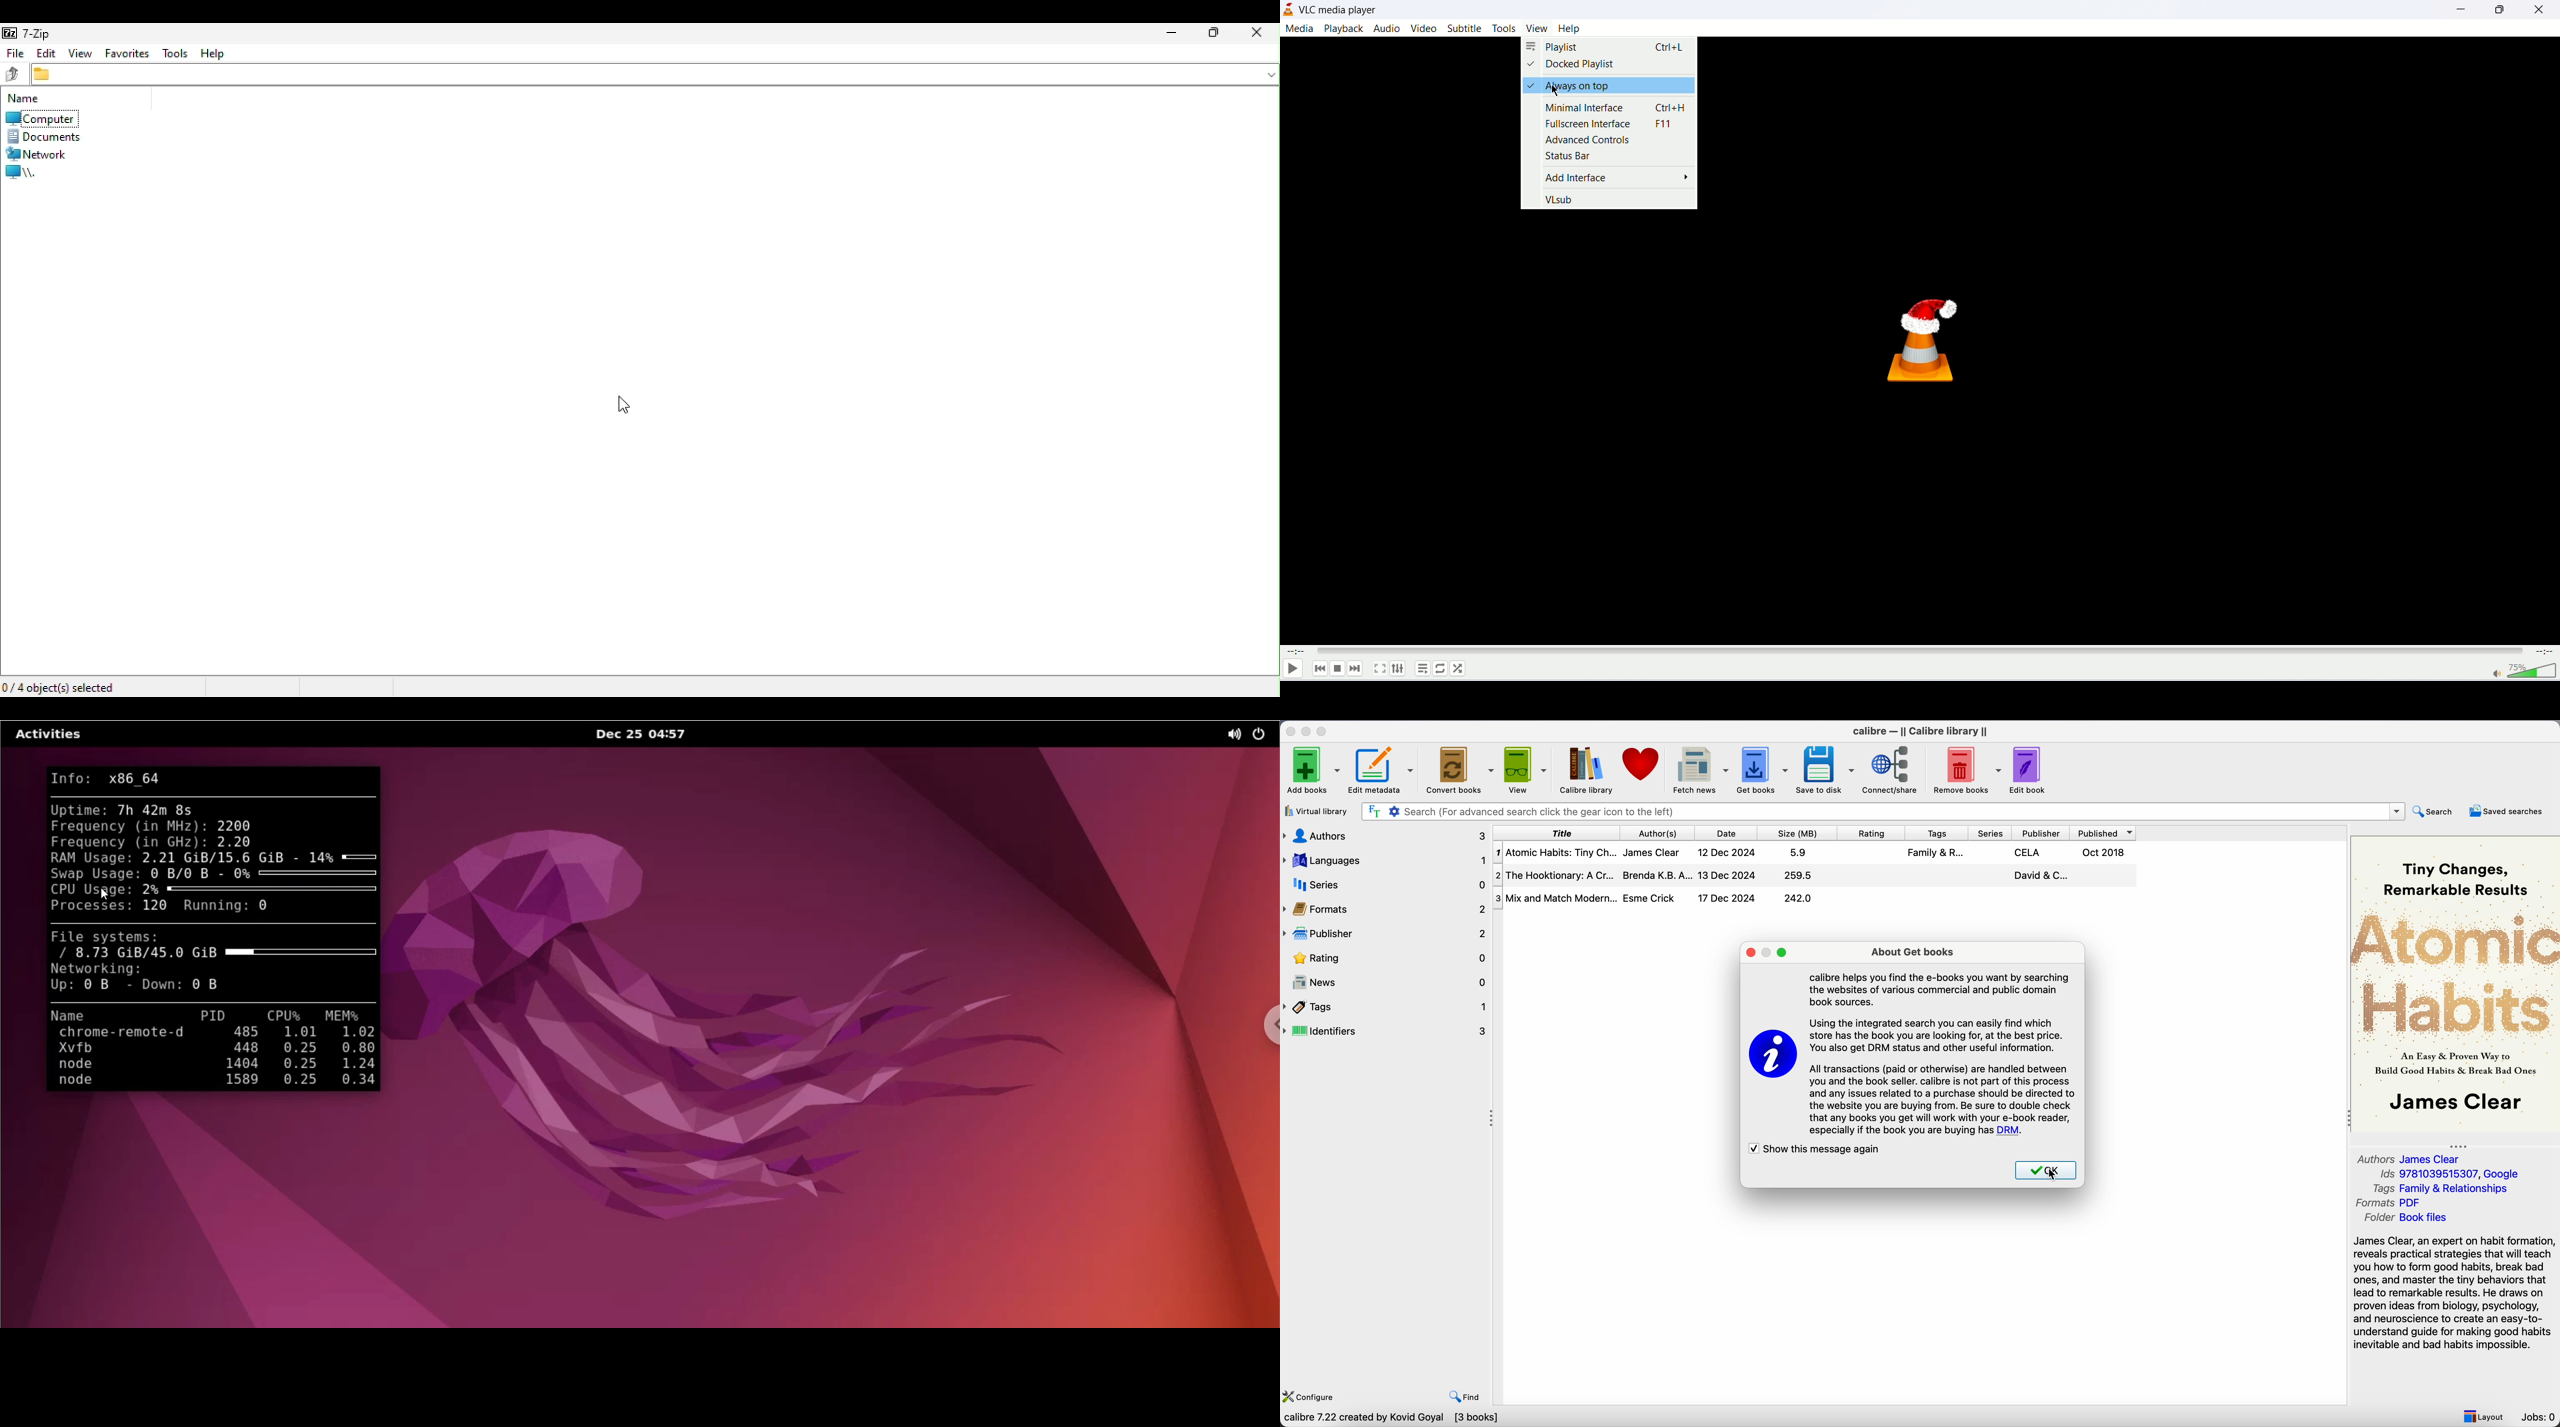 This screenshot has width=2576, height=1428. What do you see at coordinates (1941, 1101) in the screenshot?
I see `All transactions (paid or otherwise) are handled between you and the bookseller caliber is not part of this process at any issue related to a purchase should be directed to the website you are buying from be sure to double check that any books you get will work with your ebook reader especially if the book you are buying has DRM.` at bounding box center [1941, 1101].